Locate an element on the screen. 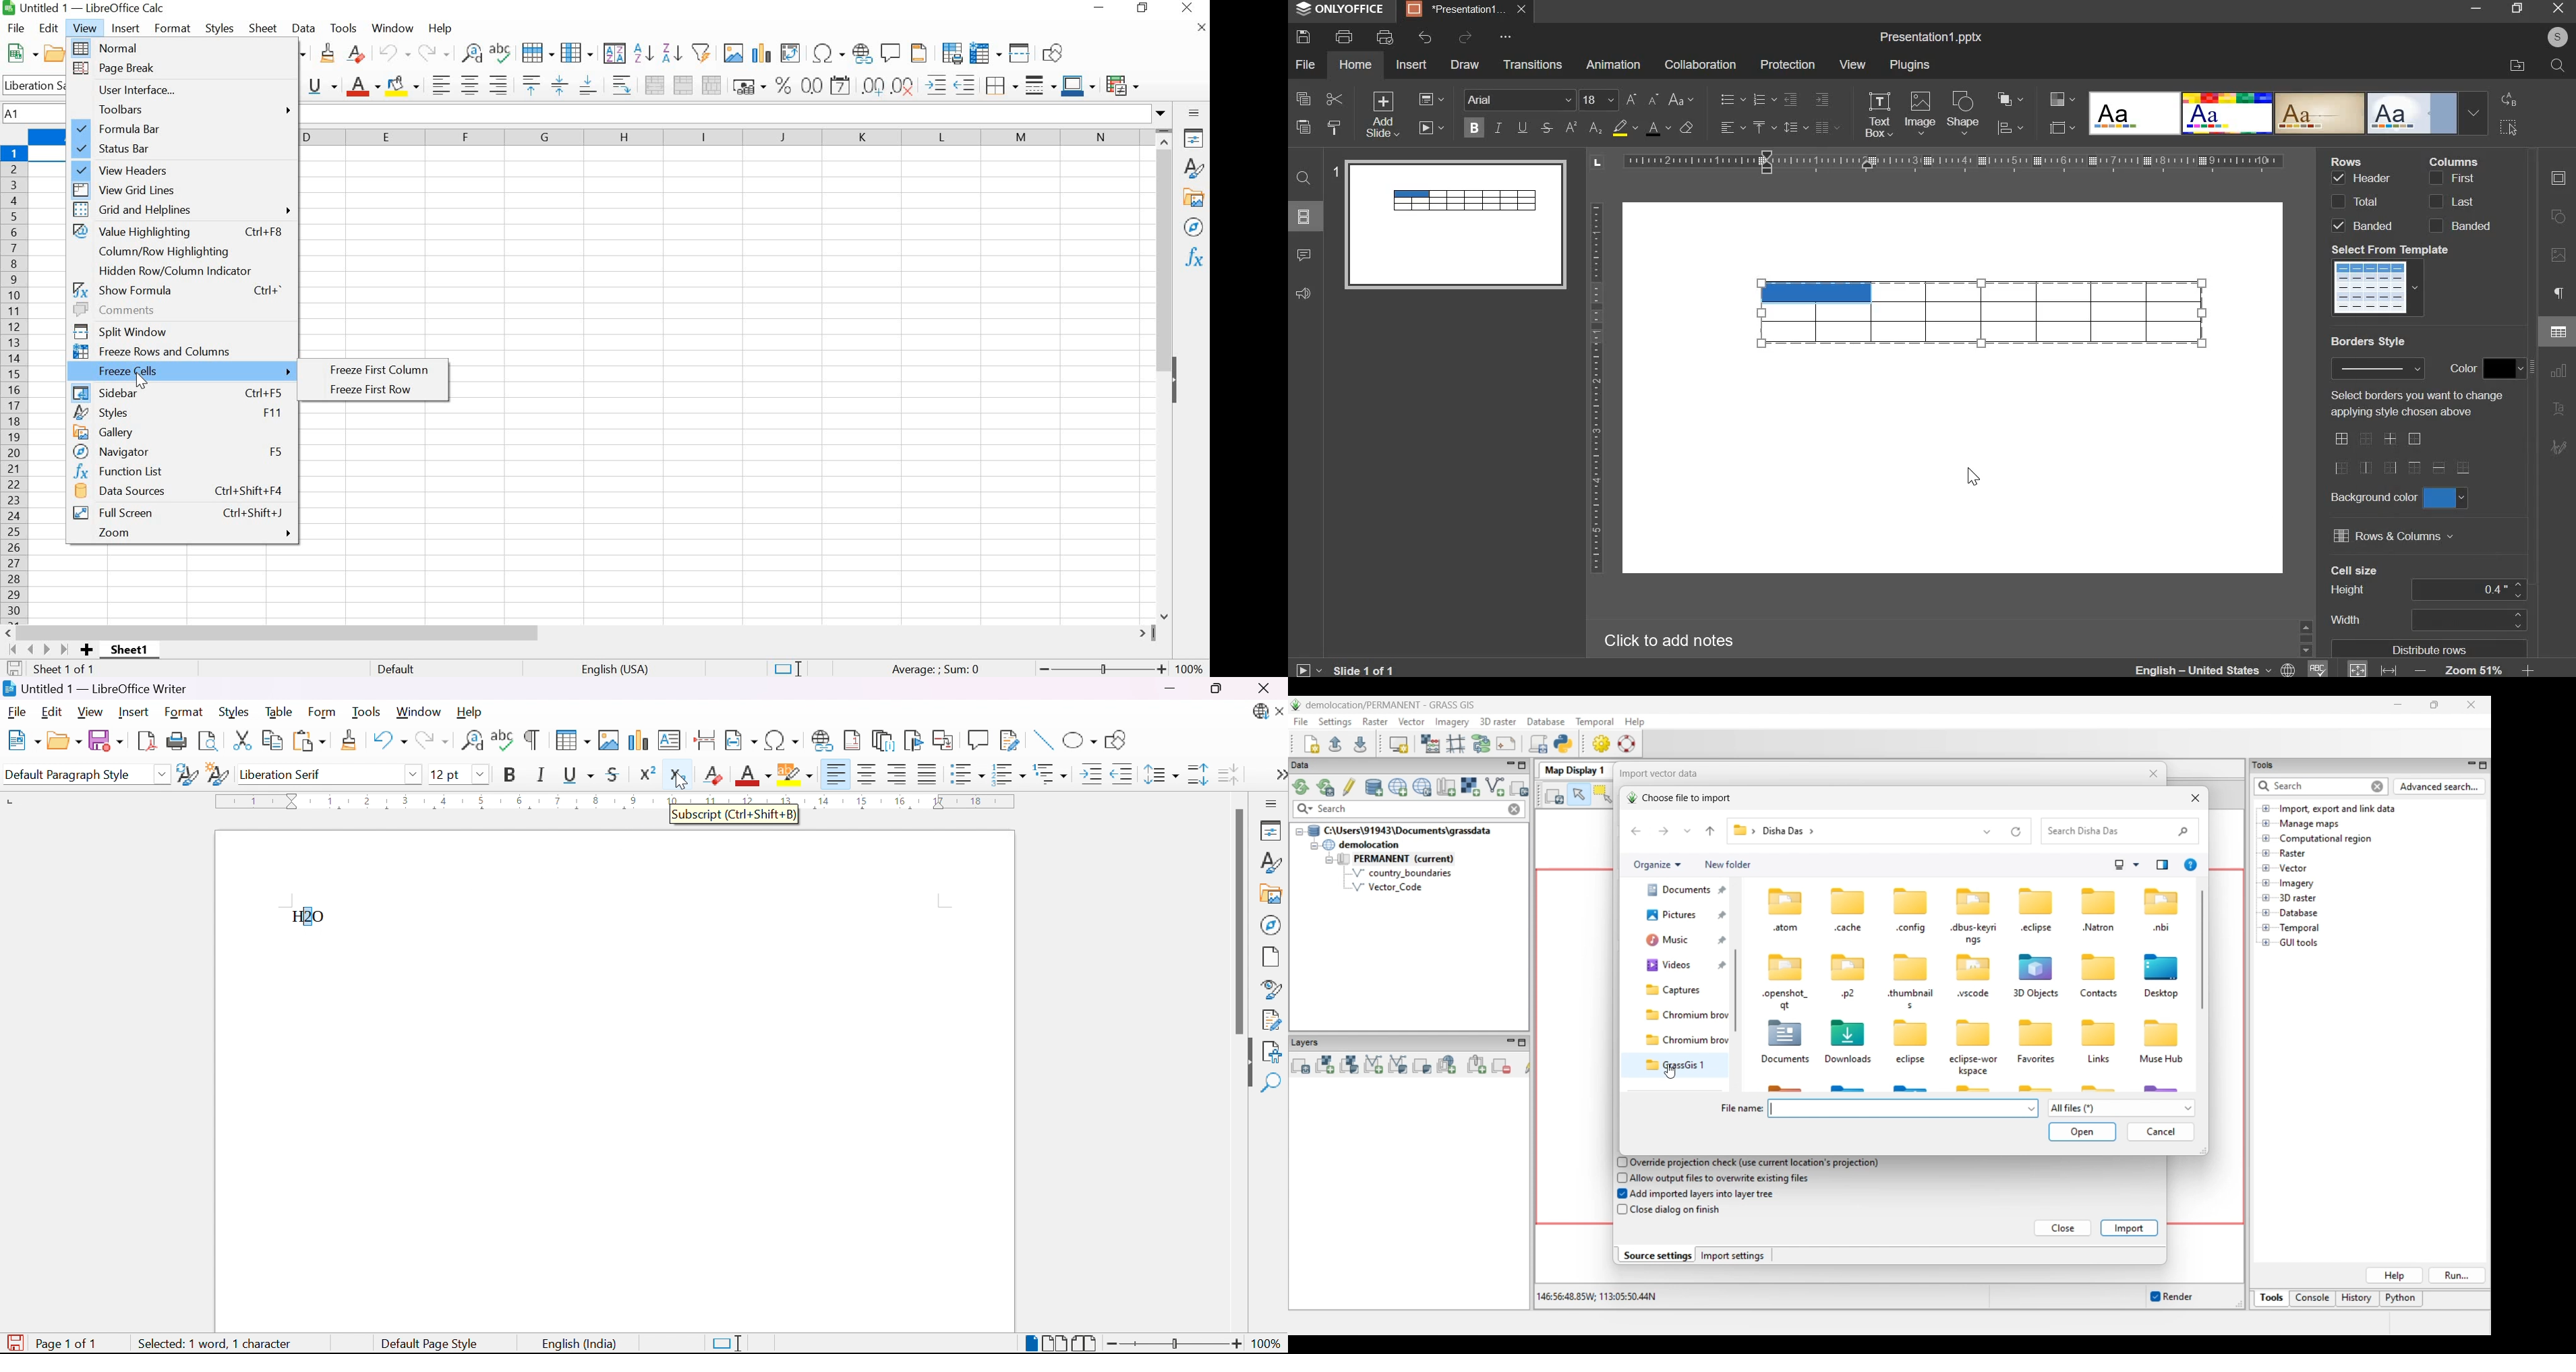 This screenshot has width=2576, height=1372. TEST LANGUAGE is located at coordinates (623, 668).